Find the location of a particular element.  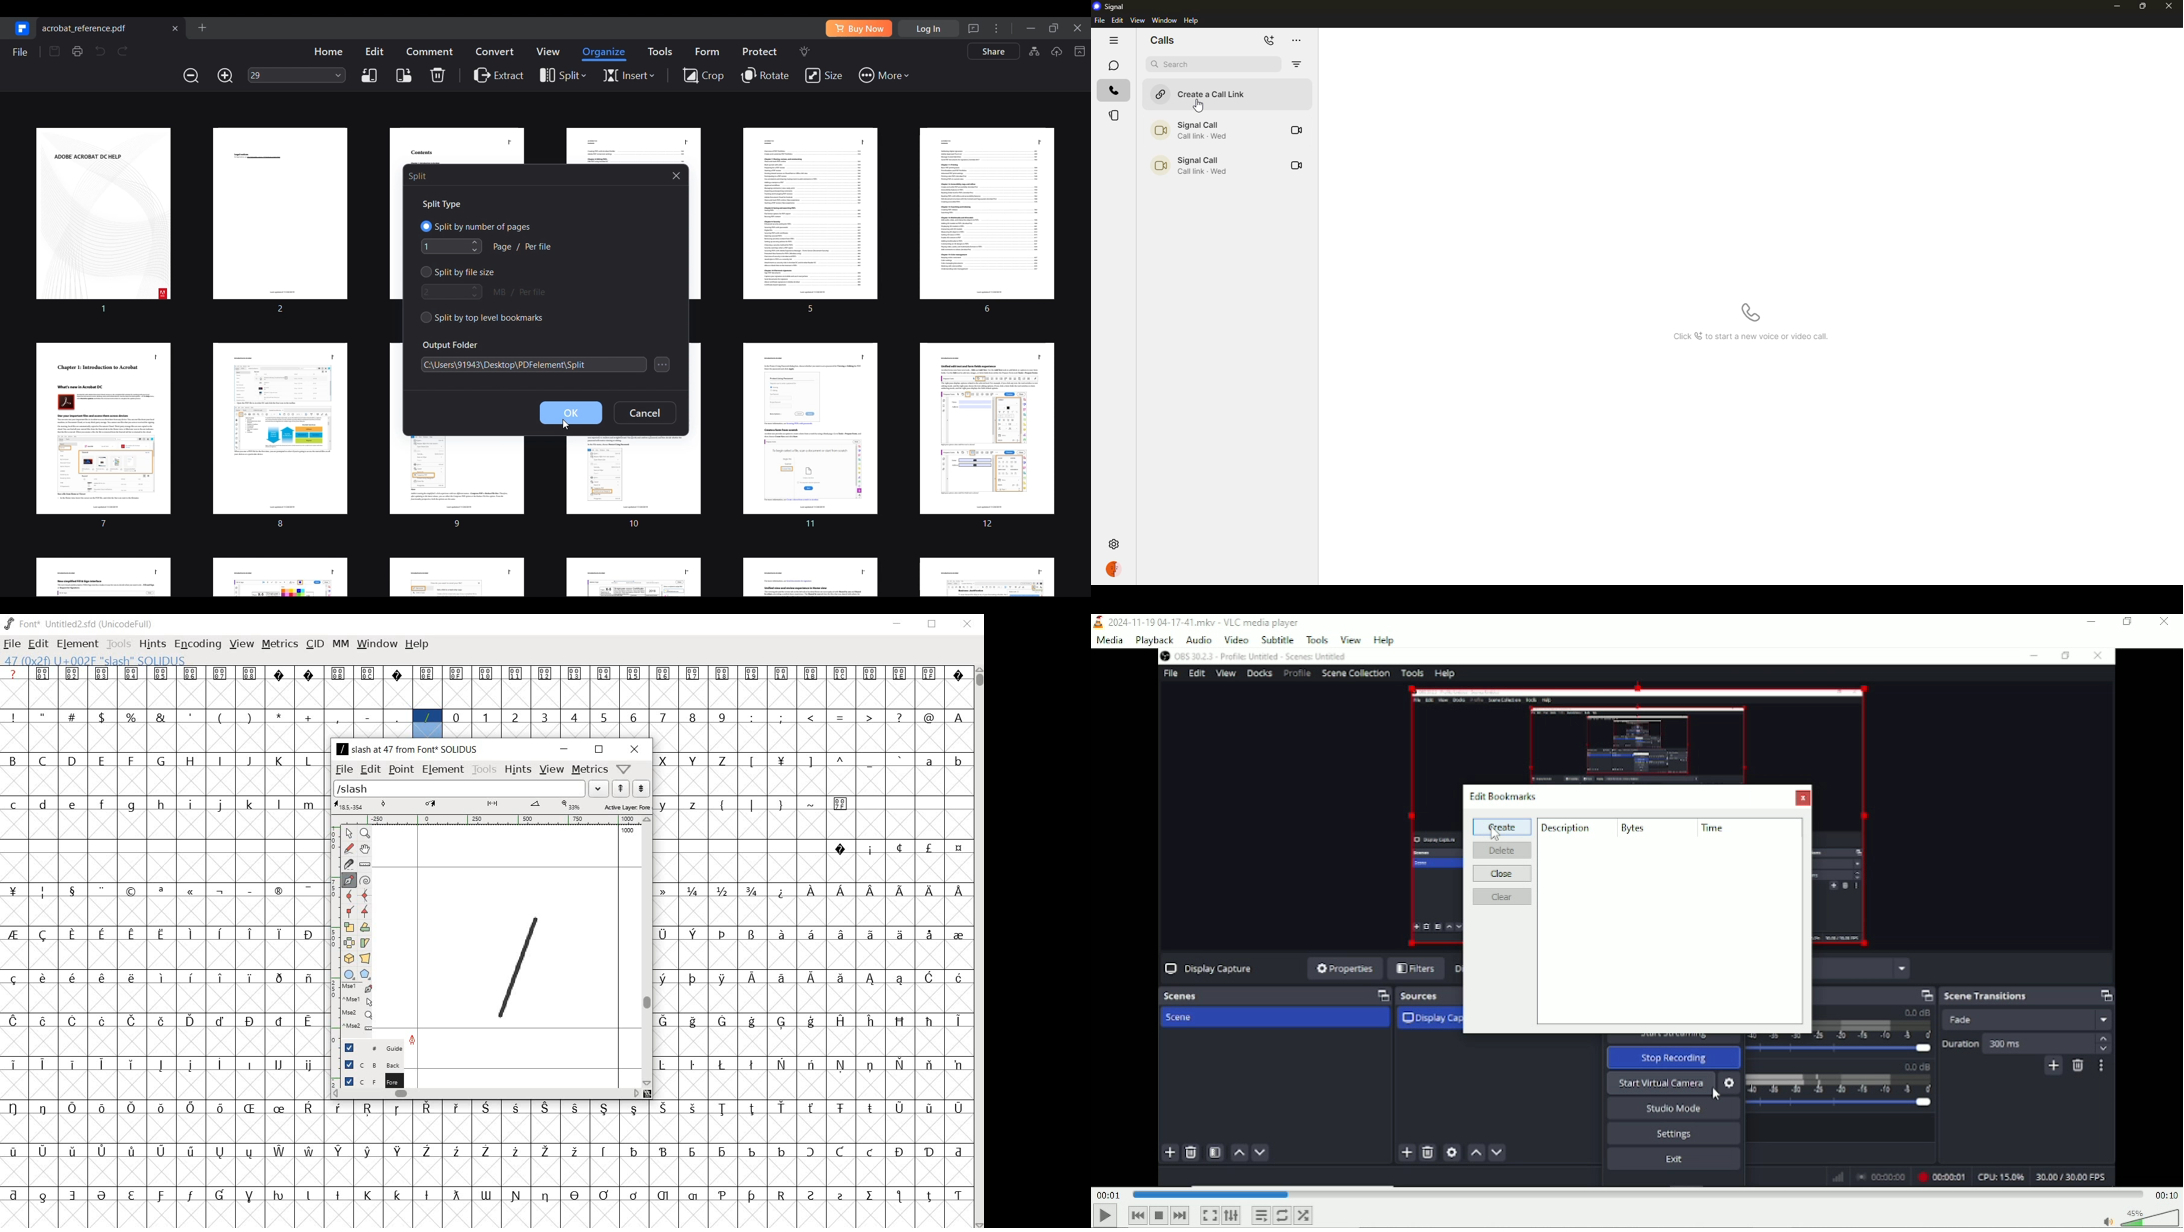

ruler is located at coordinates (486, 819).